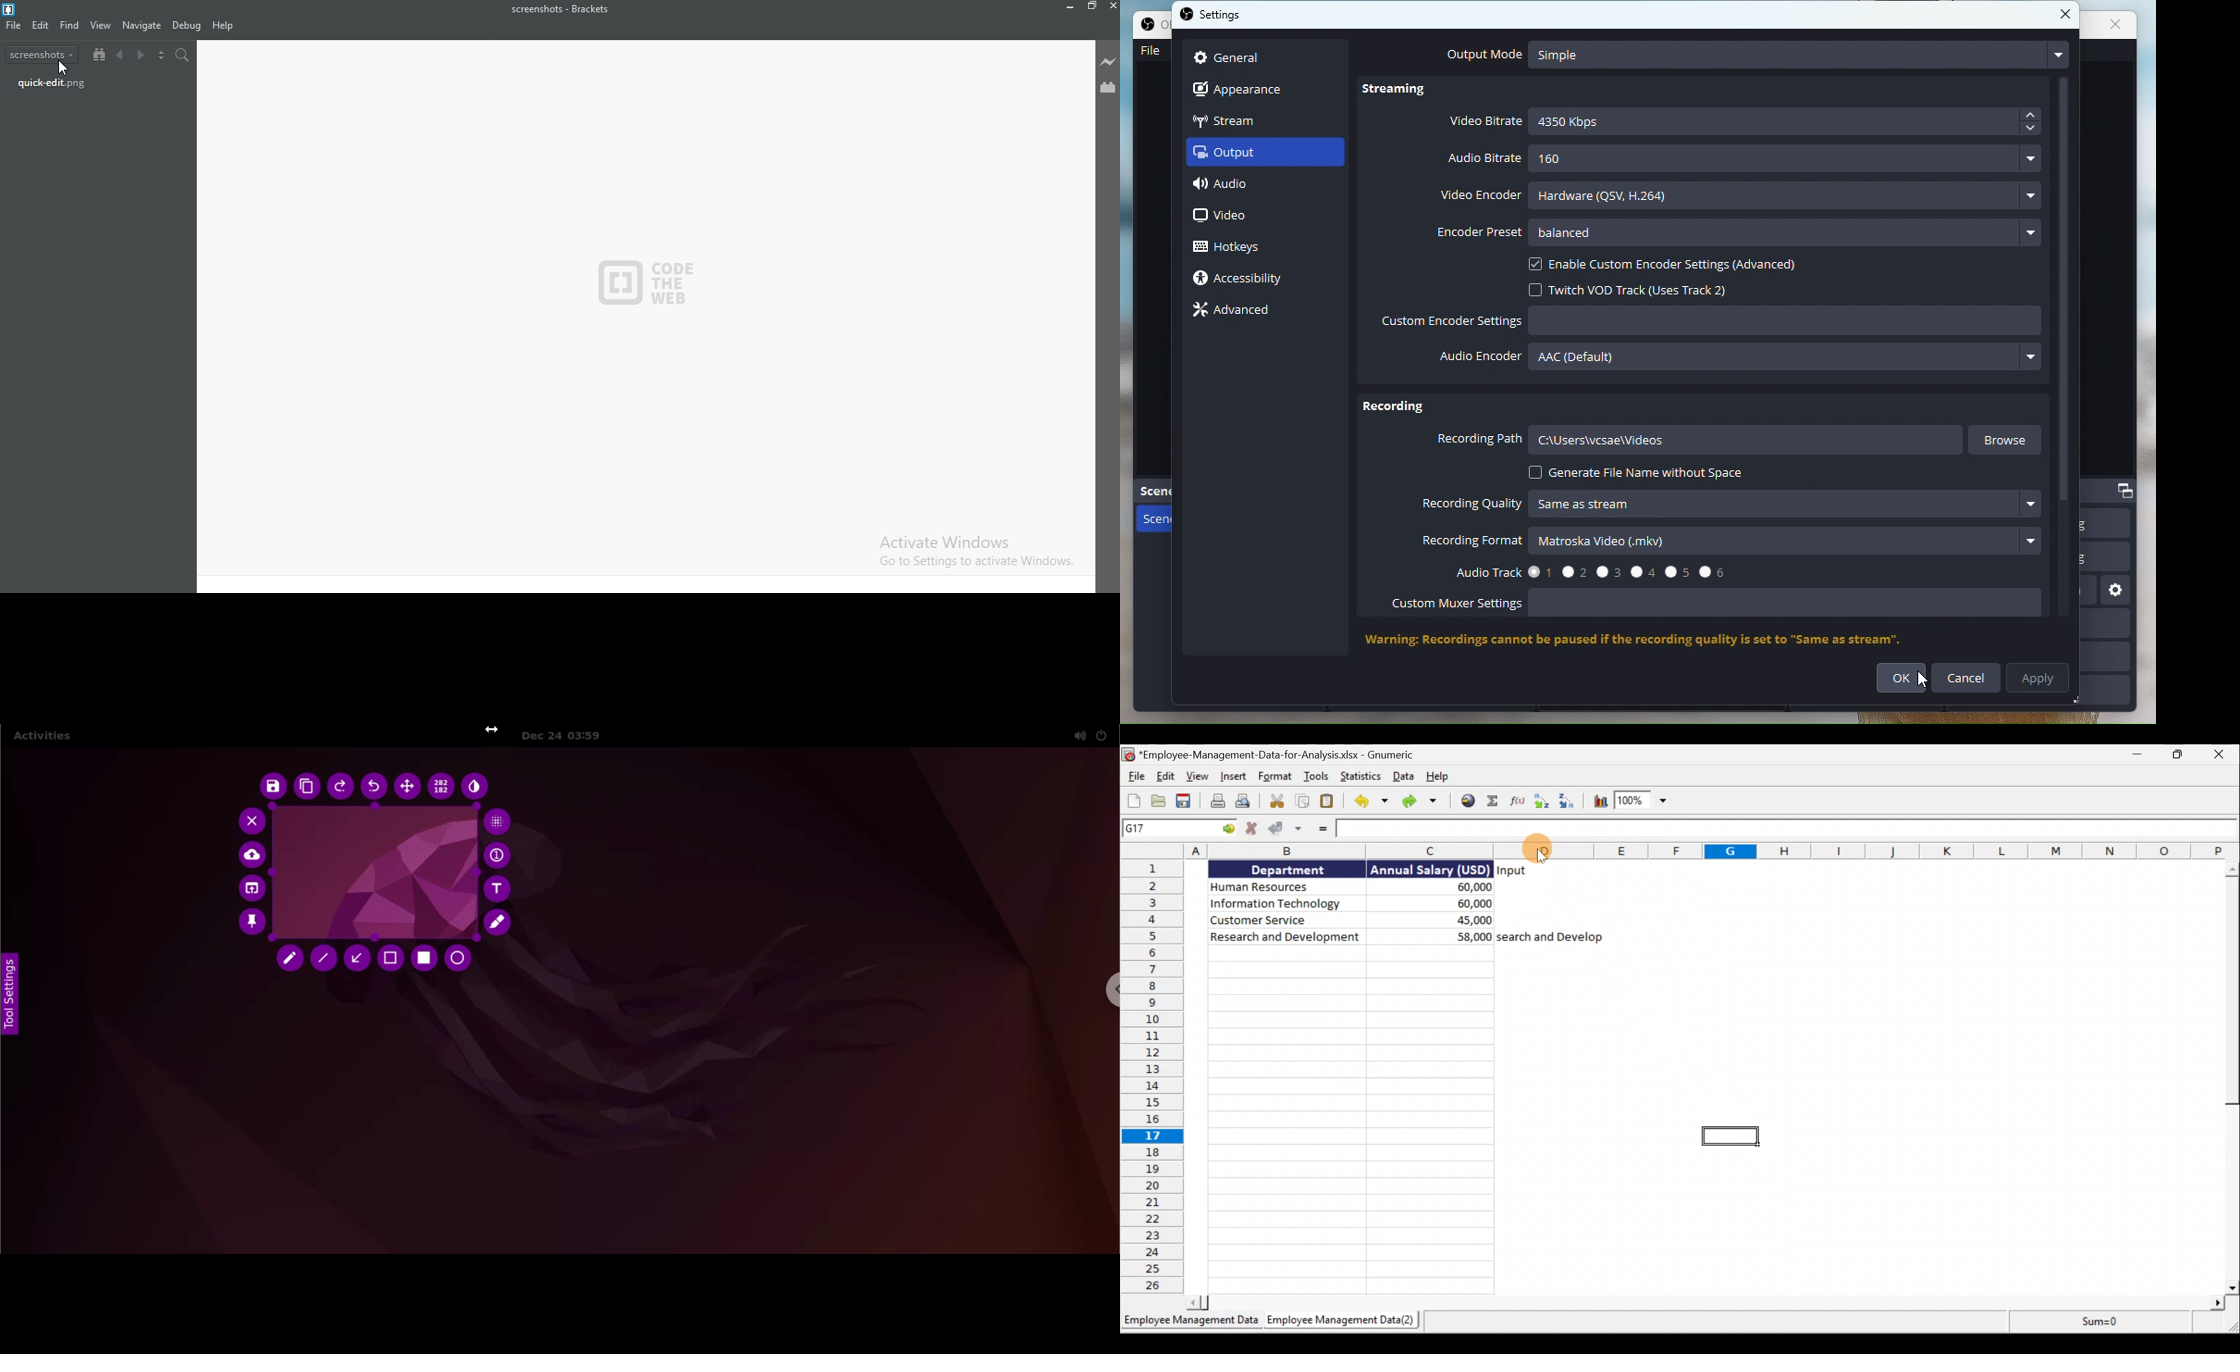 The image size is (2240, 1372). What do you see at coordinates (1754, 55) in the screenshot?
I see `Output Mode` at bounding box center [1754, 55].